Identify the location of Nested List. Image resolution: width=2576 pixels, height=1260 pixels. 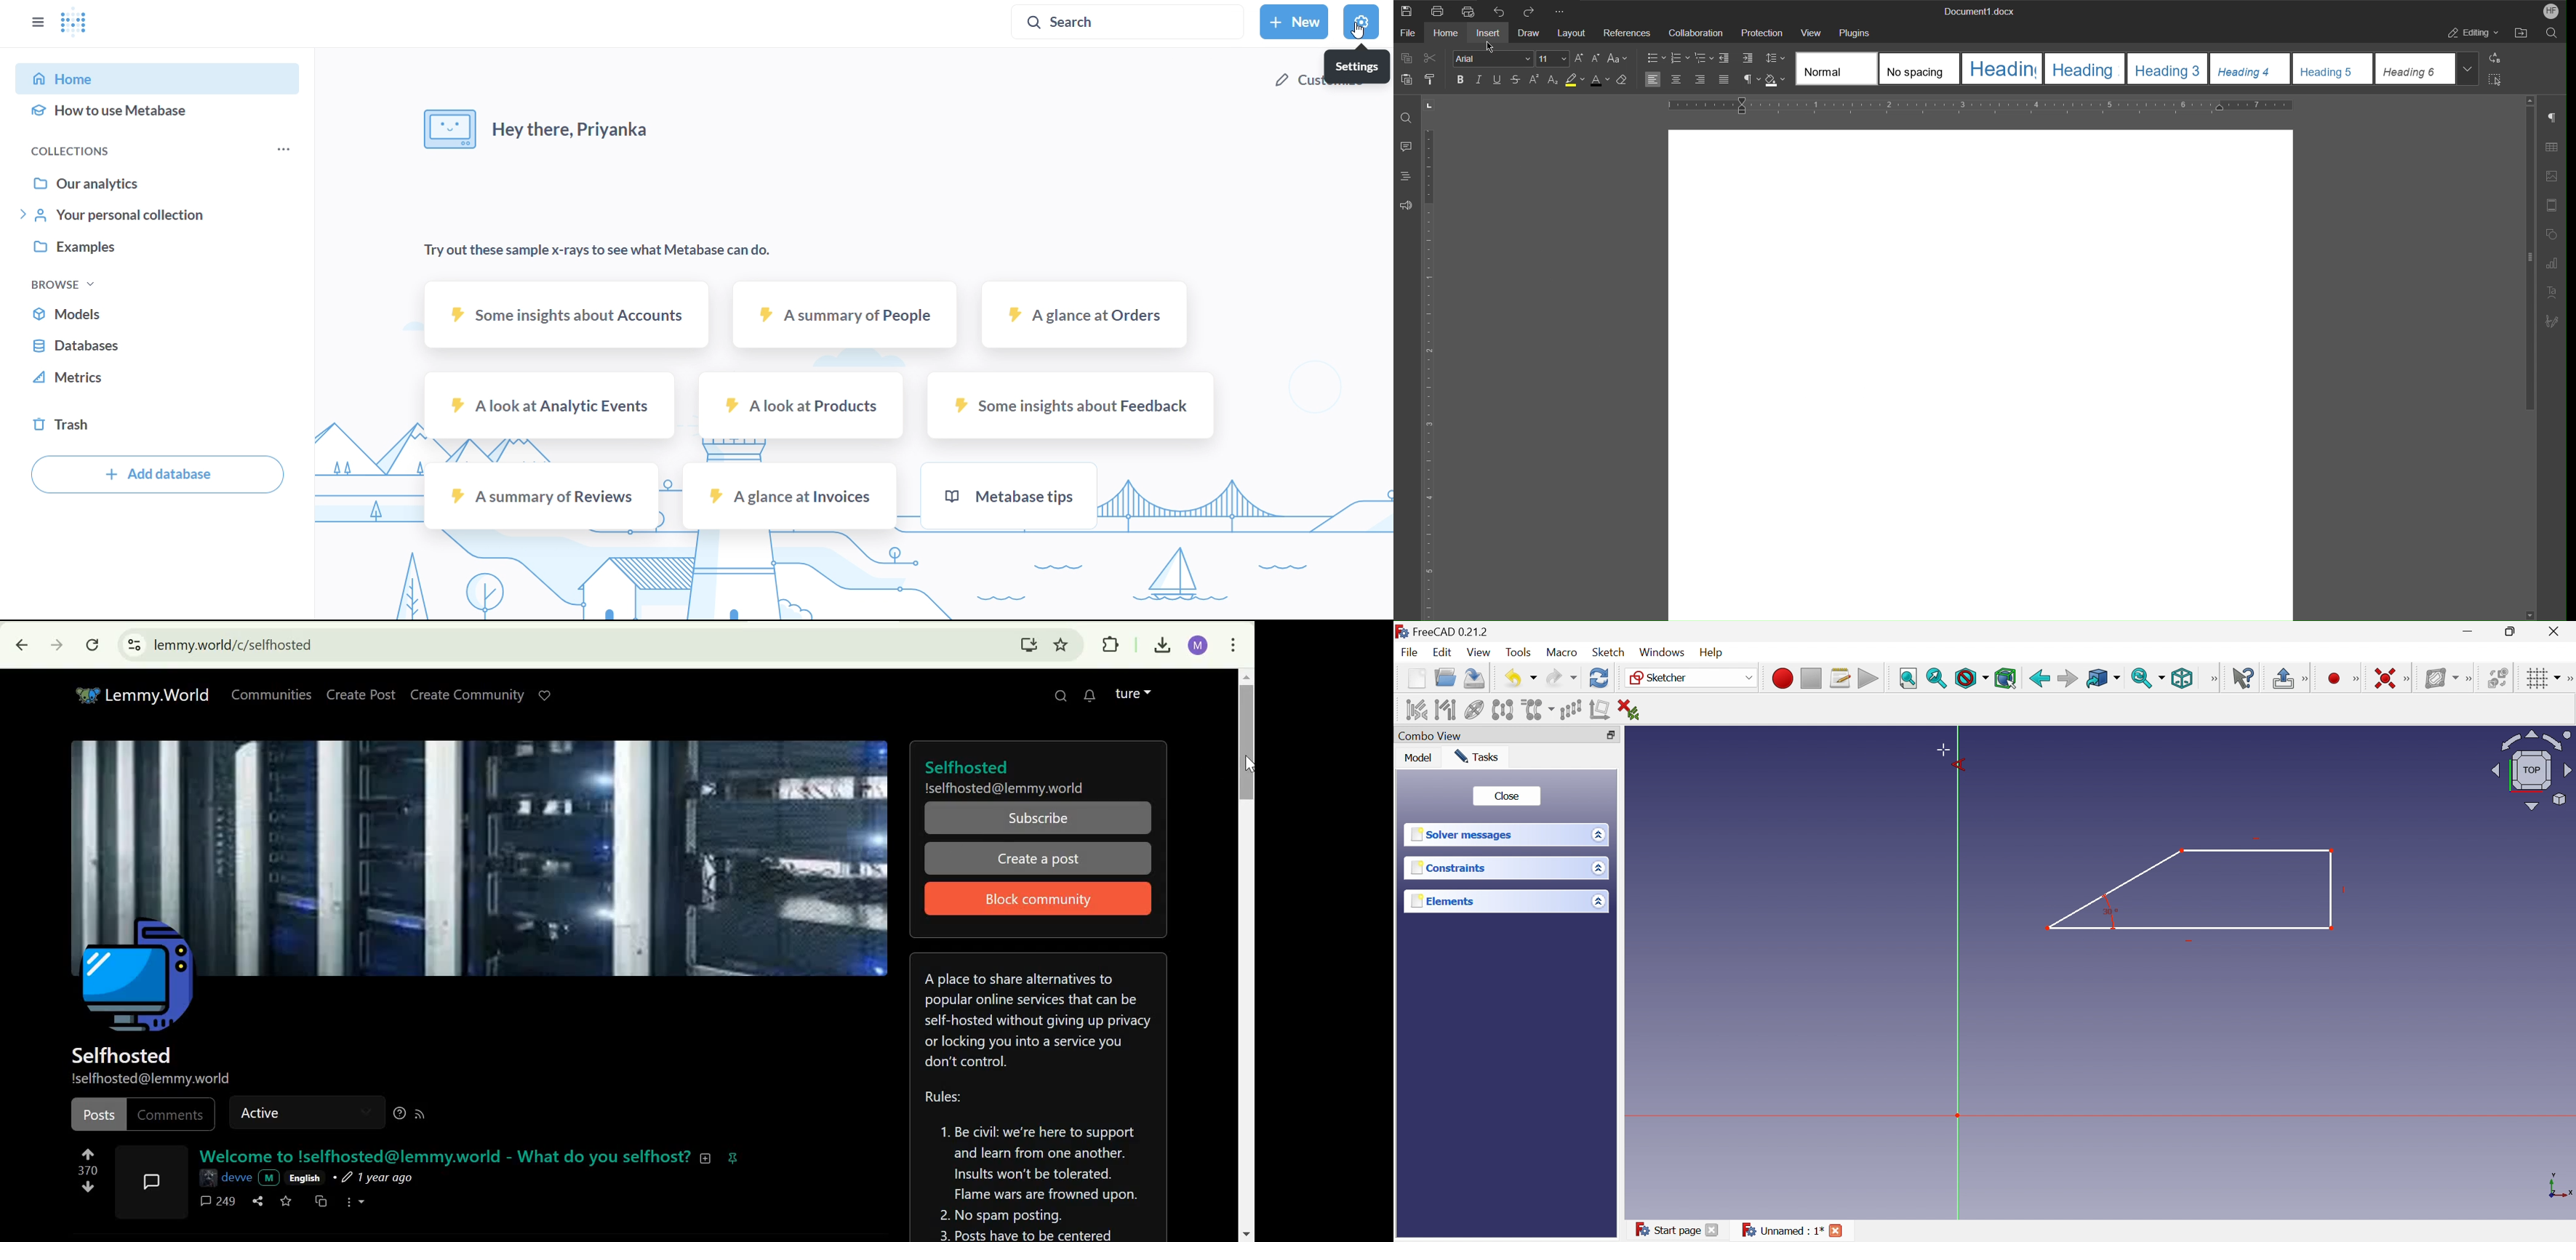
(1703, 58).